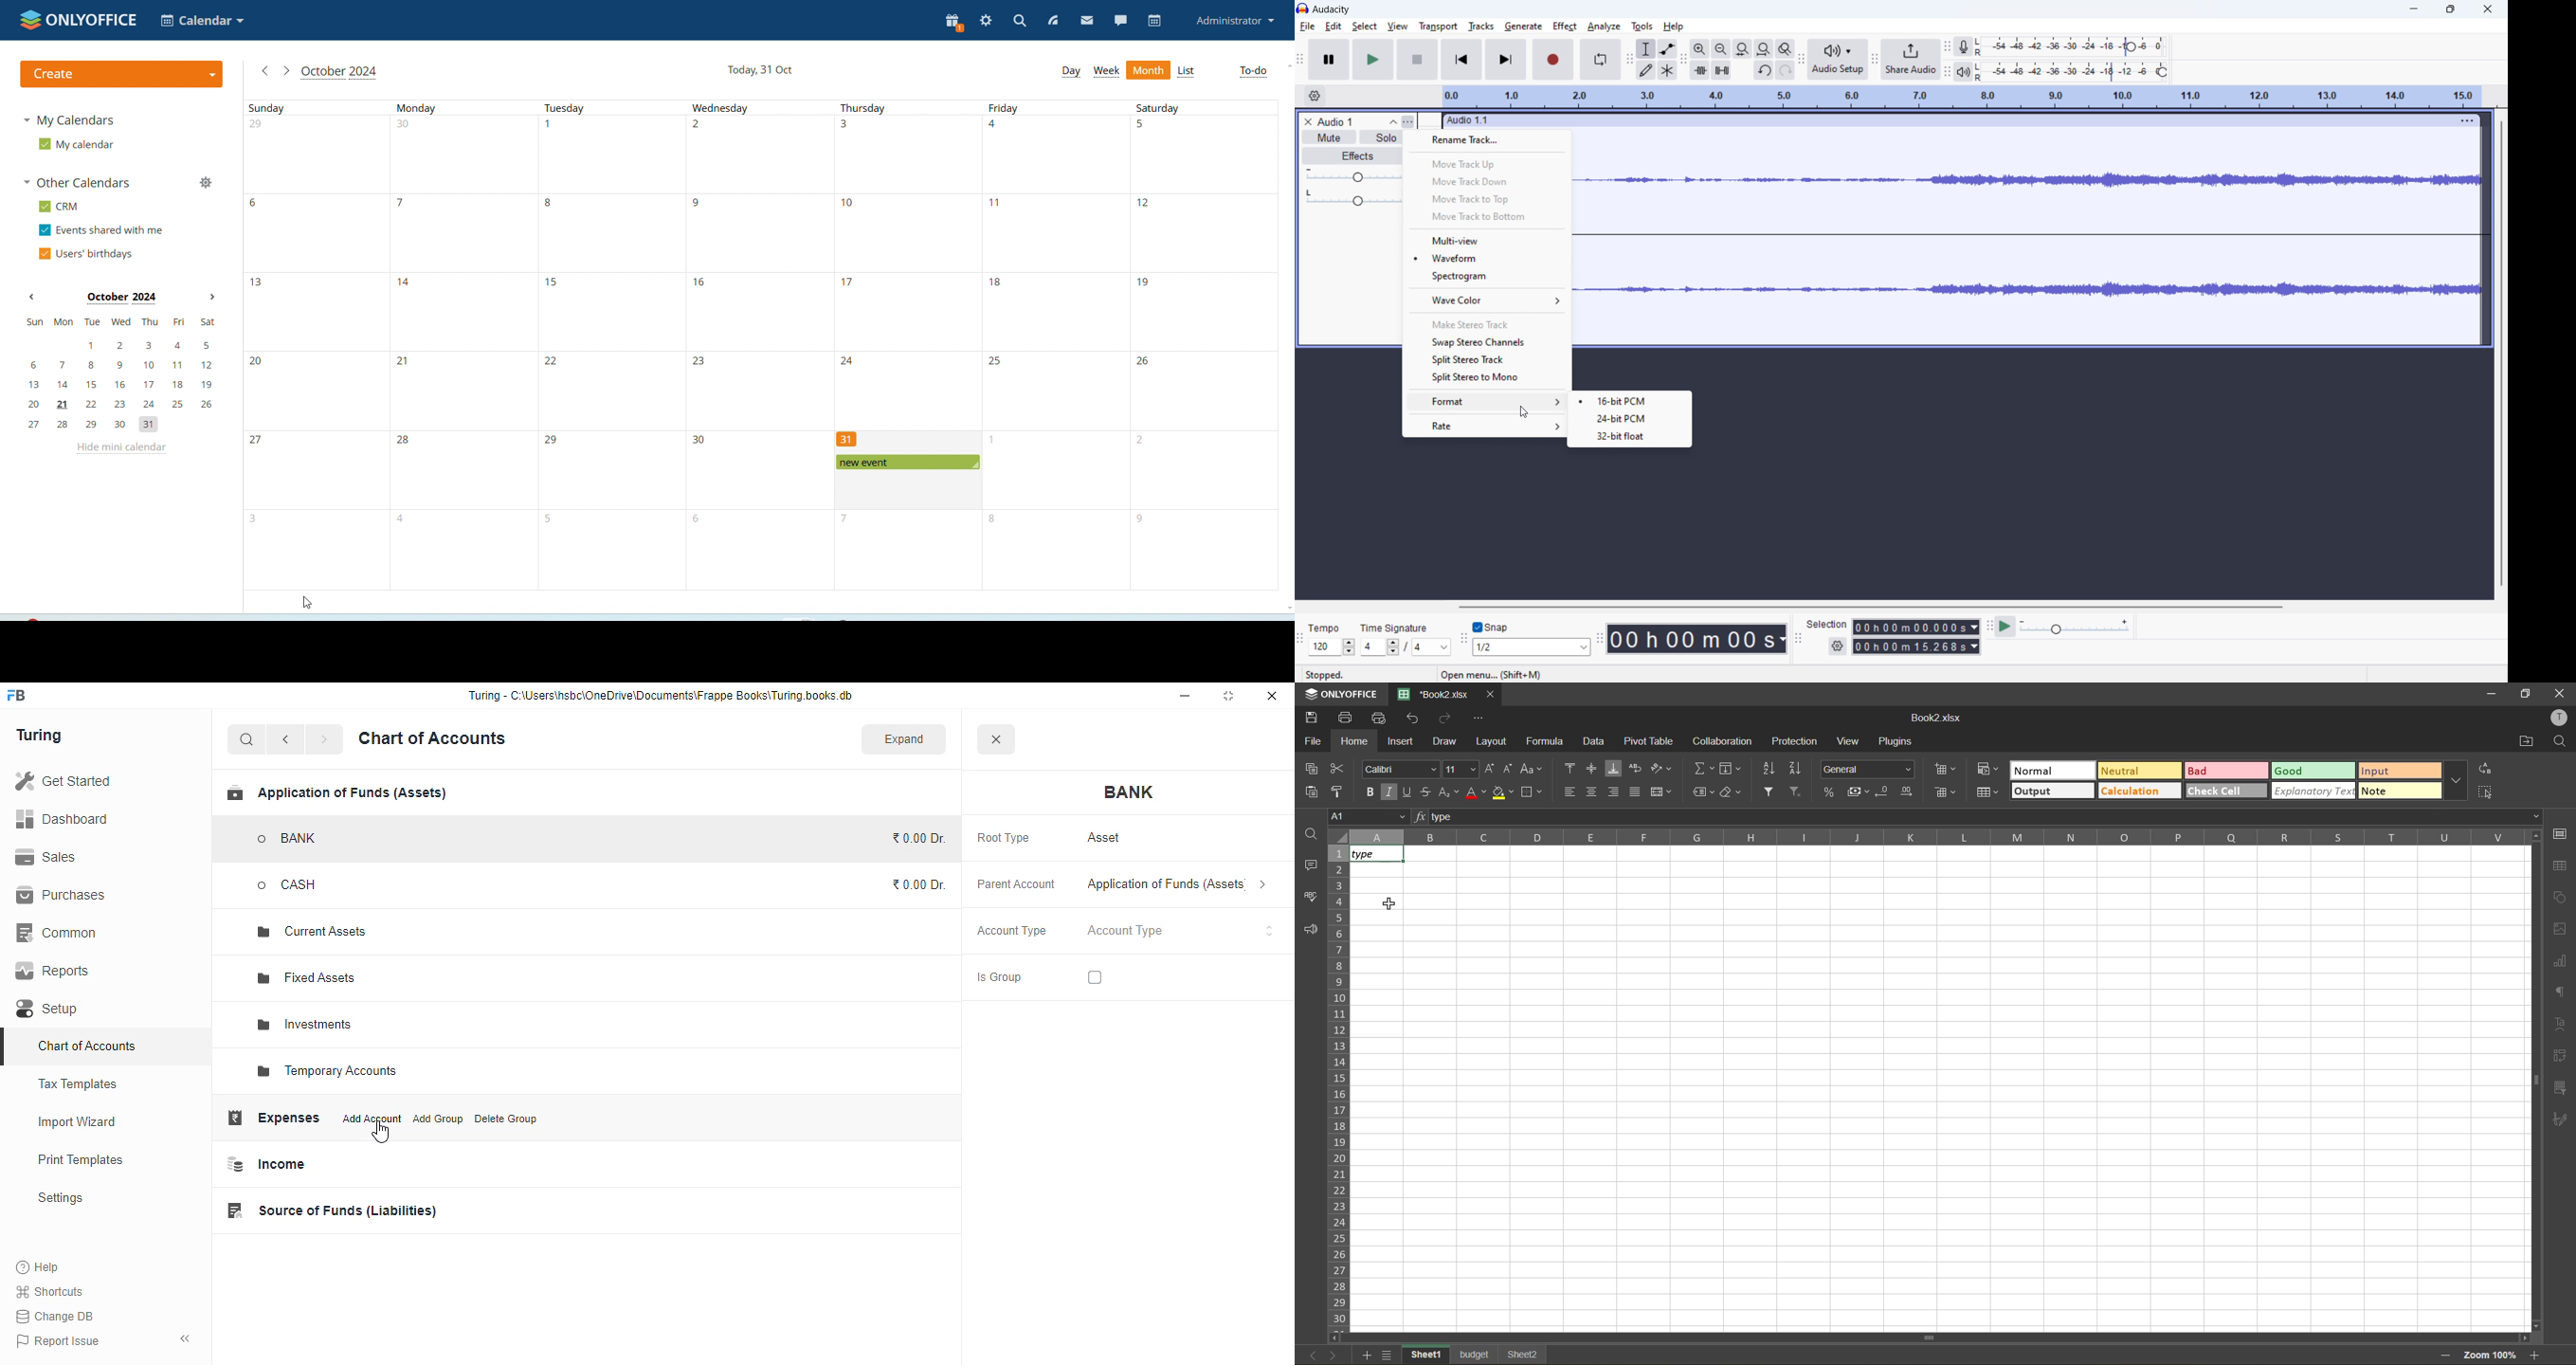  I want to click on paragraph, so click(2561, 992).